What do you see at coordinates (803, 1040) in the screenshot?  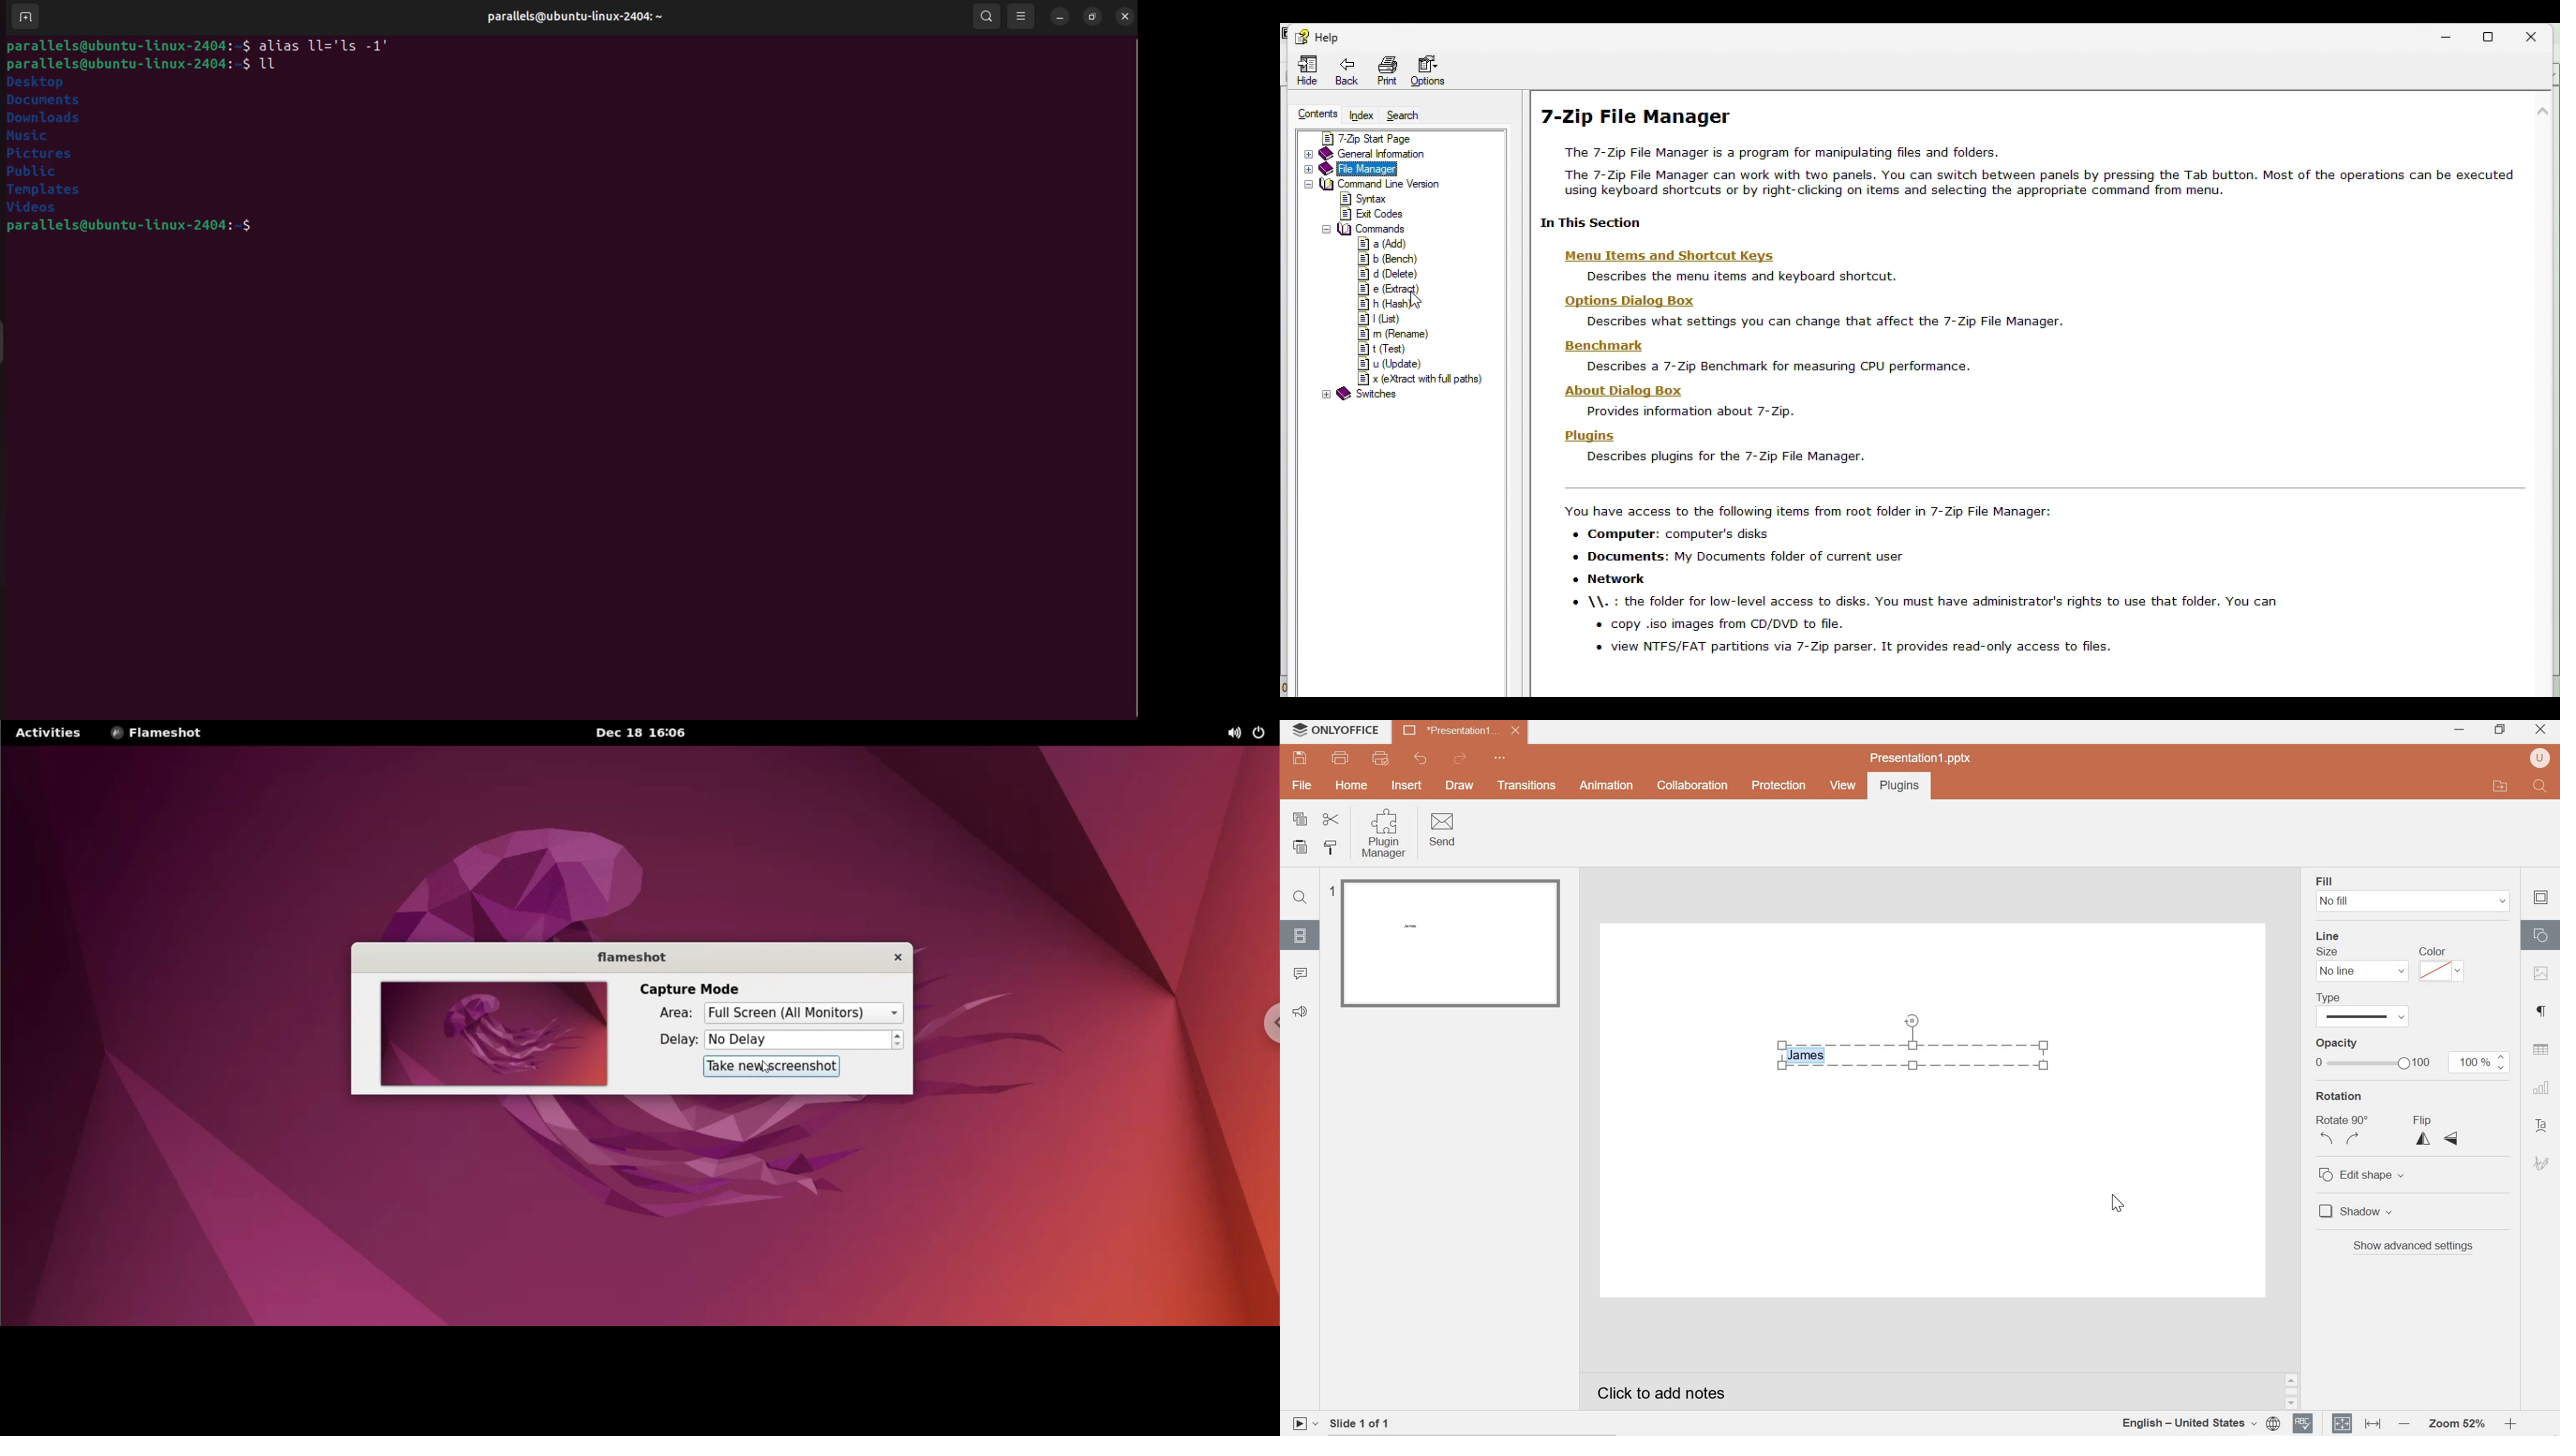 I see `delay options` at bounding box center [803, 1040].